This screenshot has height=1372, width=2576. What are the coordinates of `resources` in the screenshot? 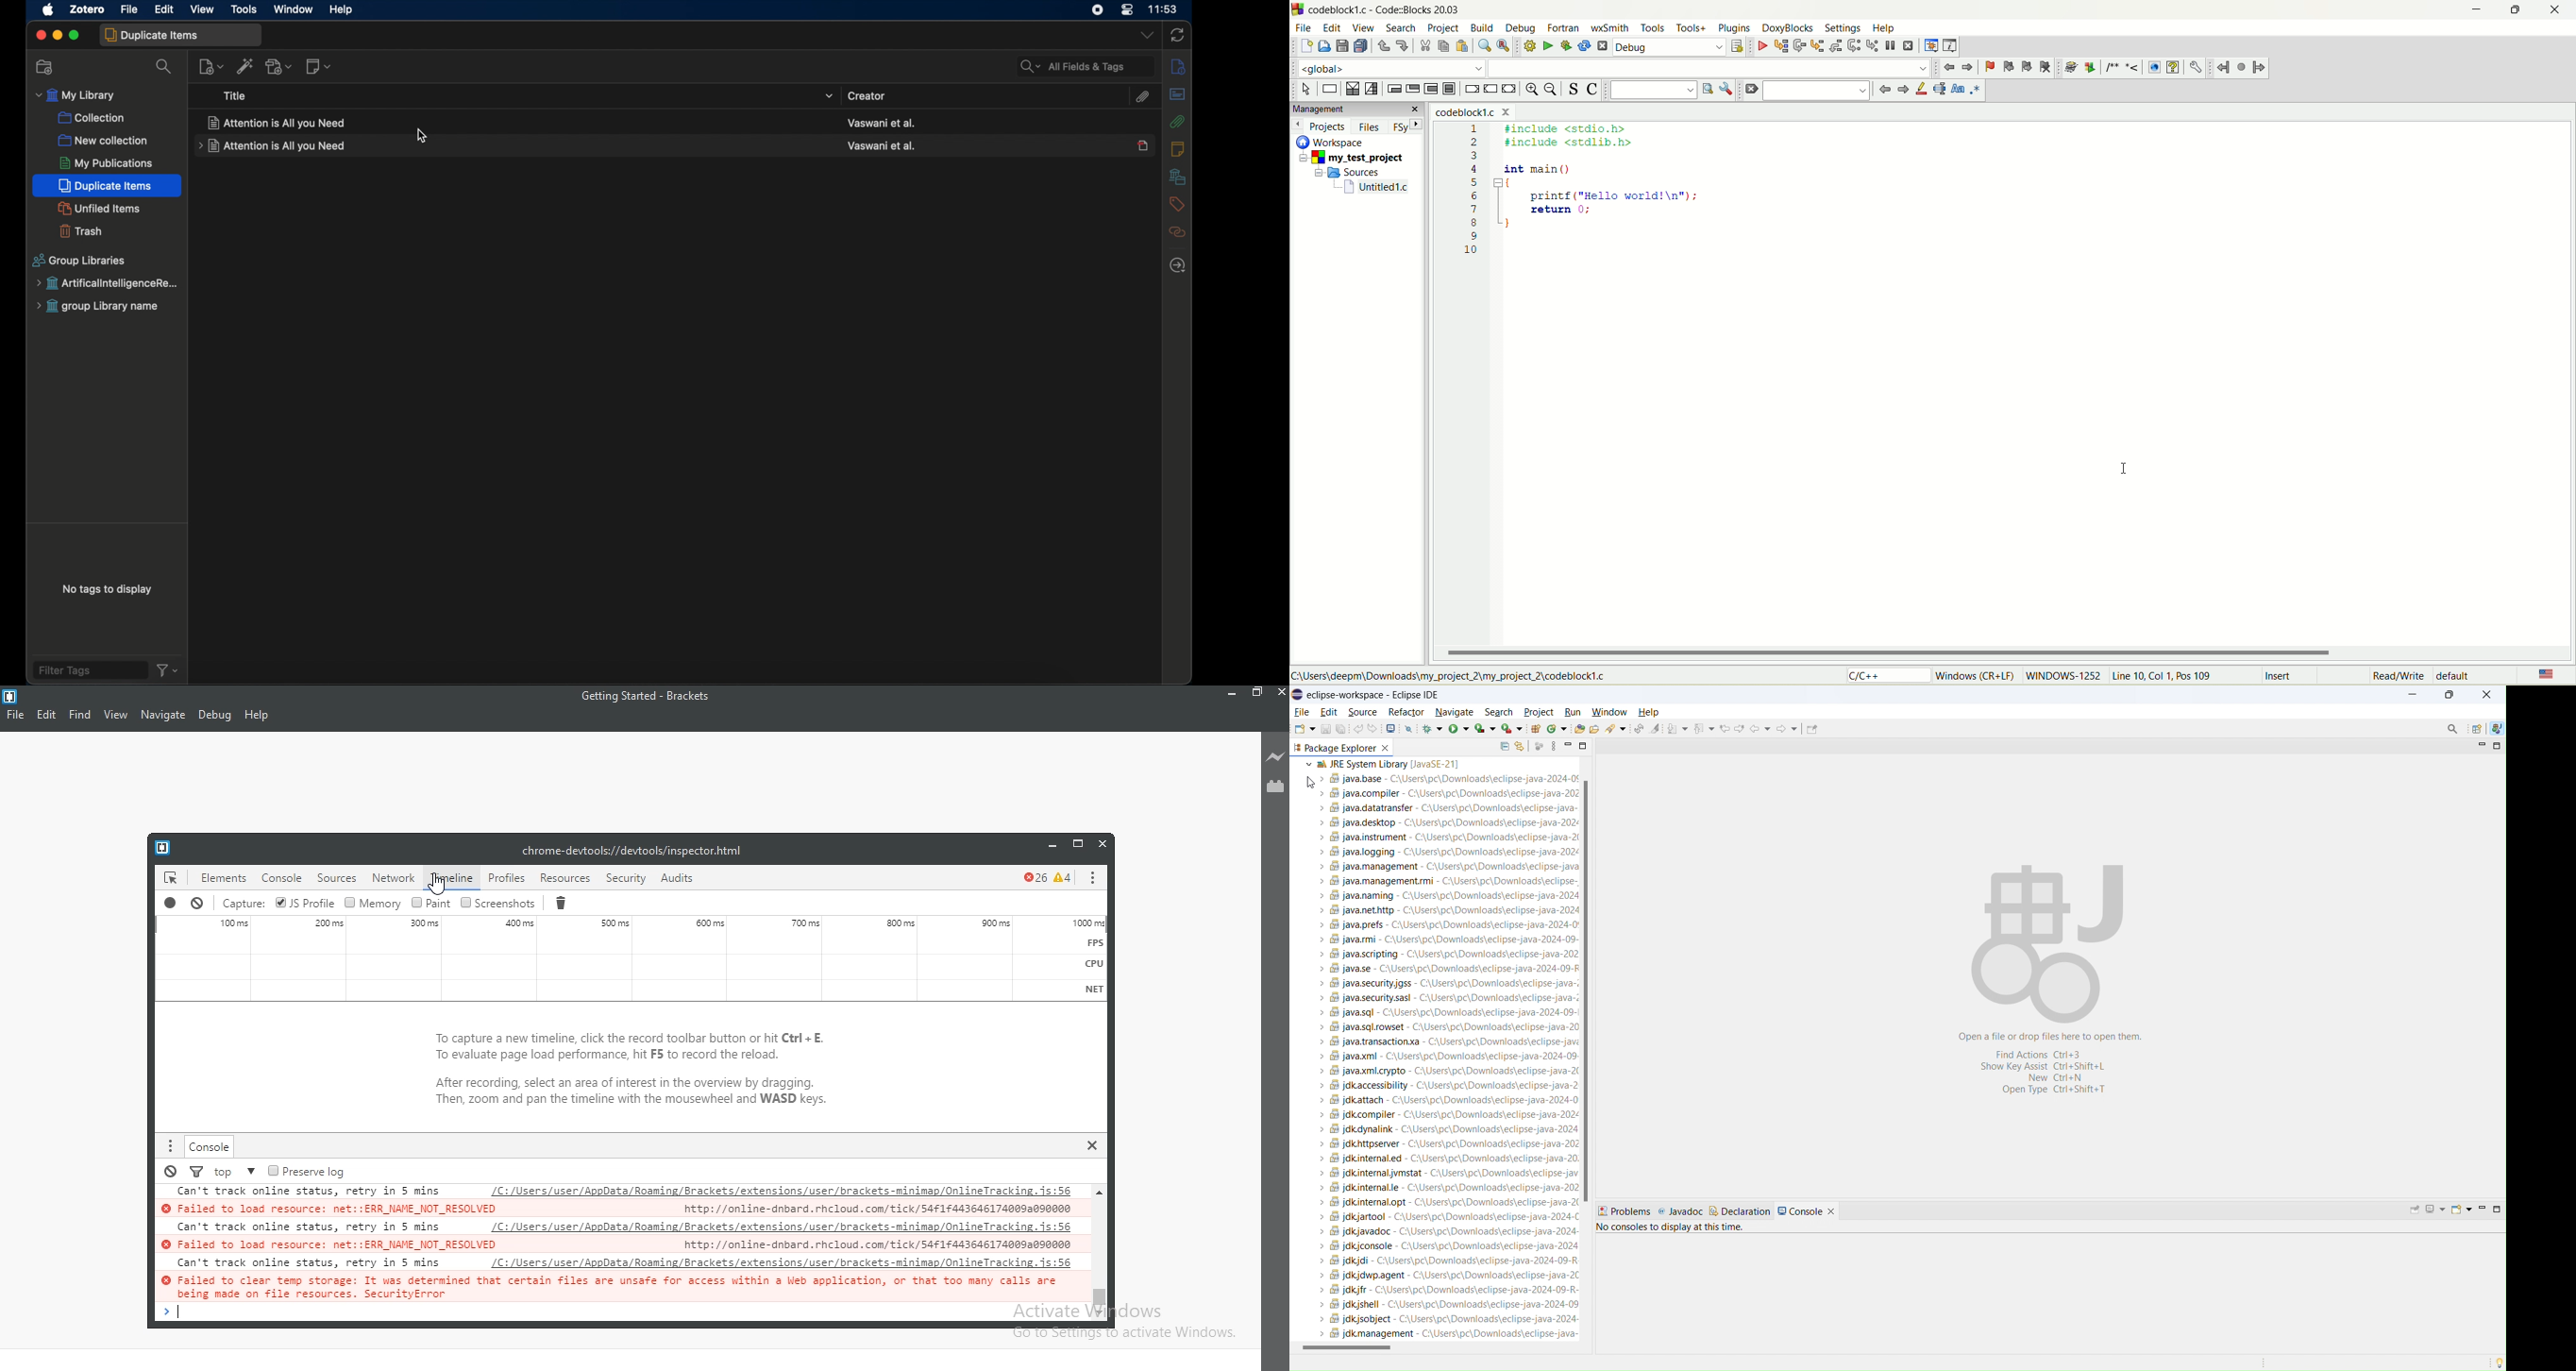 It's located at (564, 877).